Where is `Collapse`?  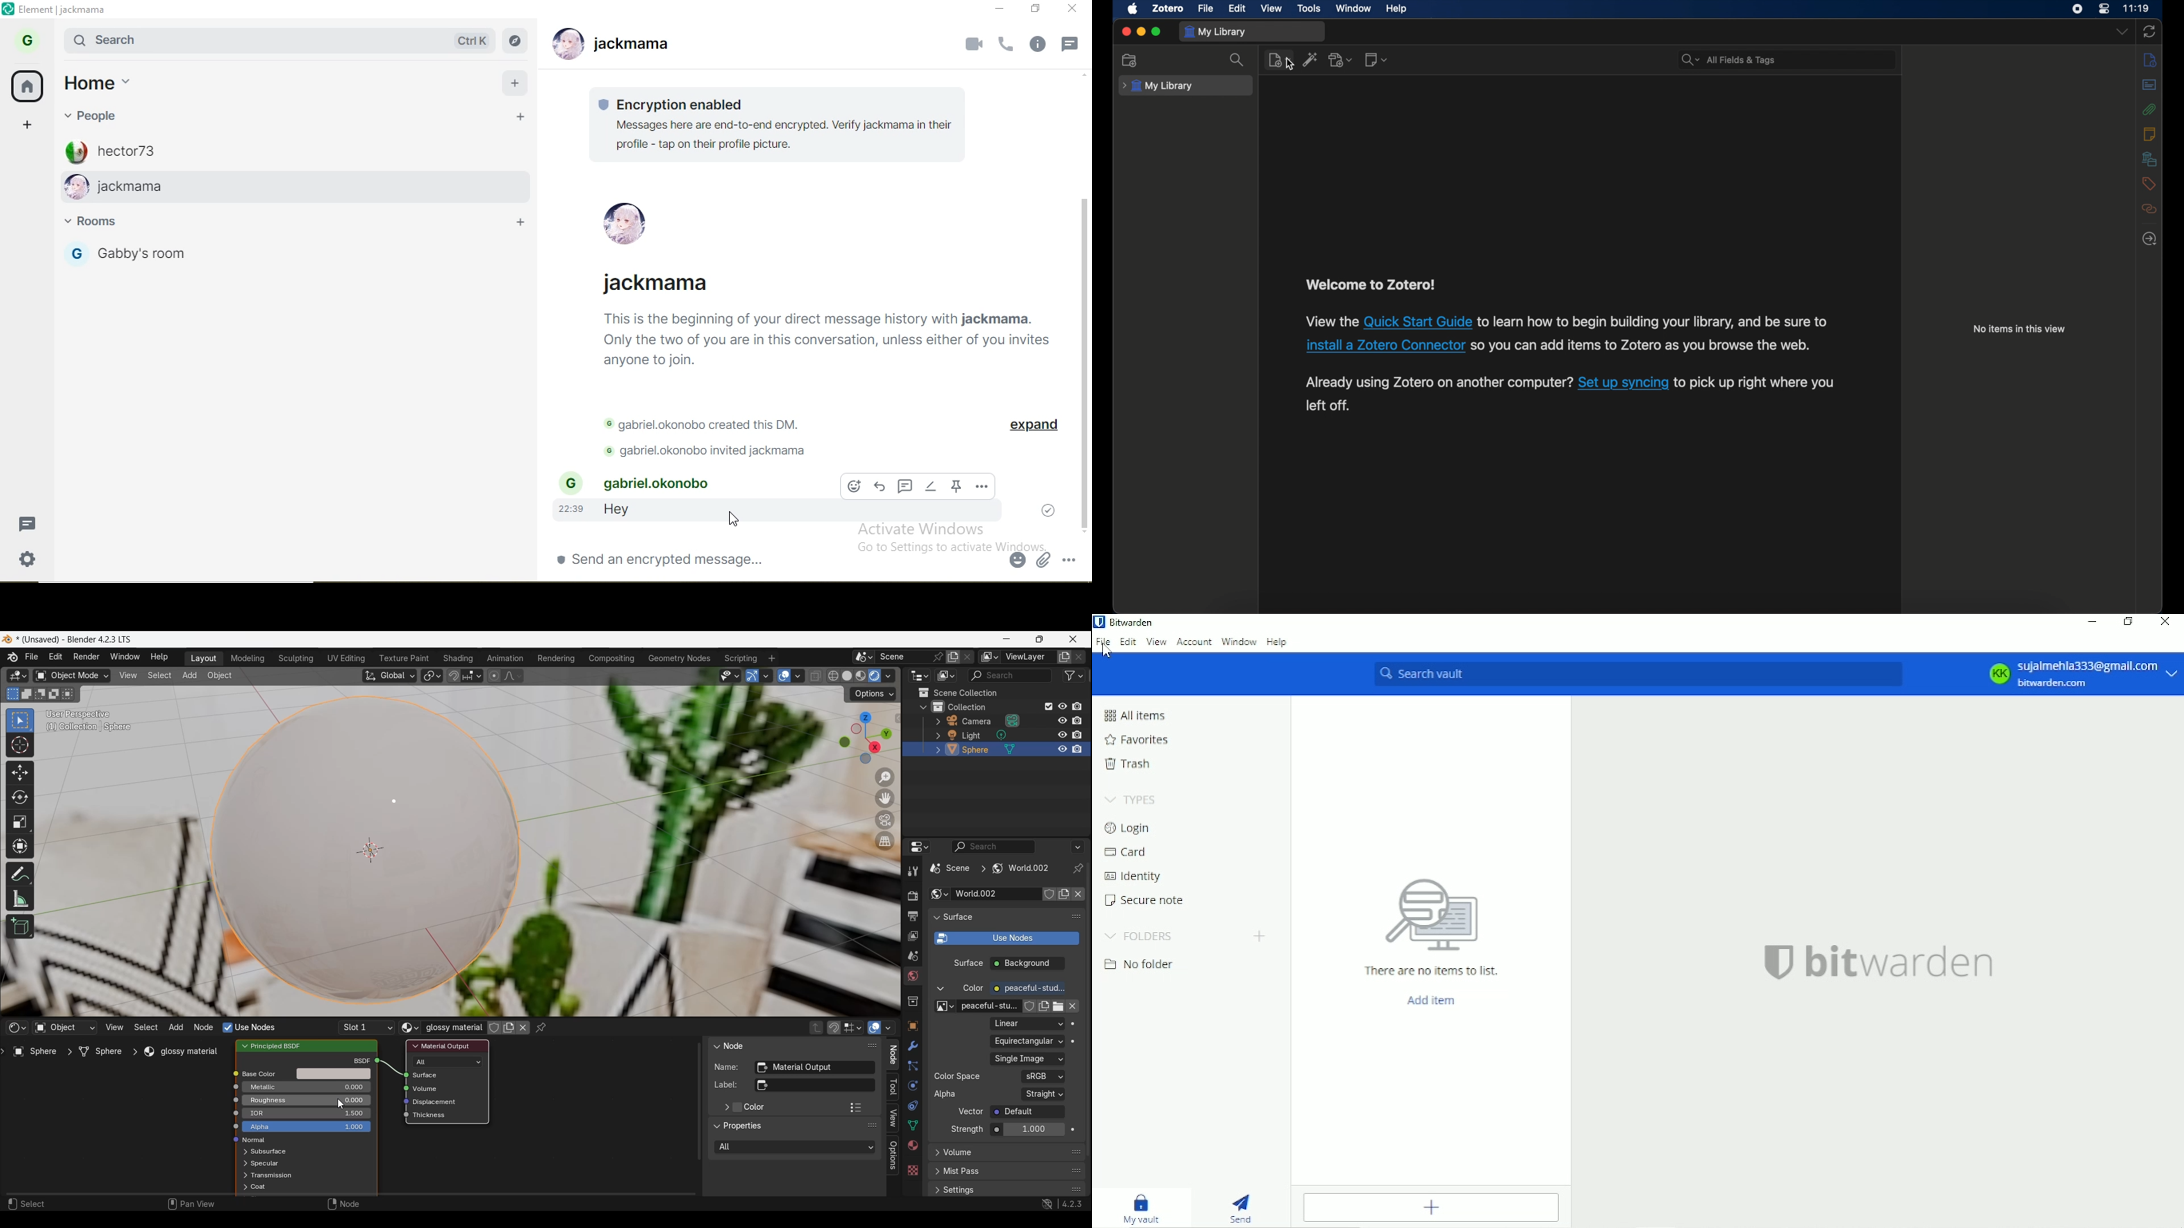 Collapse is located at coordinates (717, 1126).